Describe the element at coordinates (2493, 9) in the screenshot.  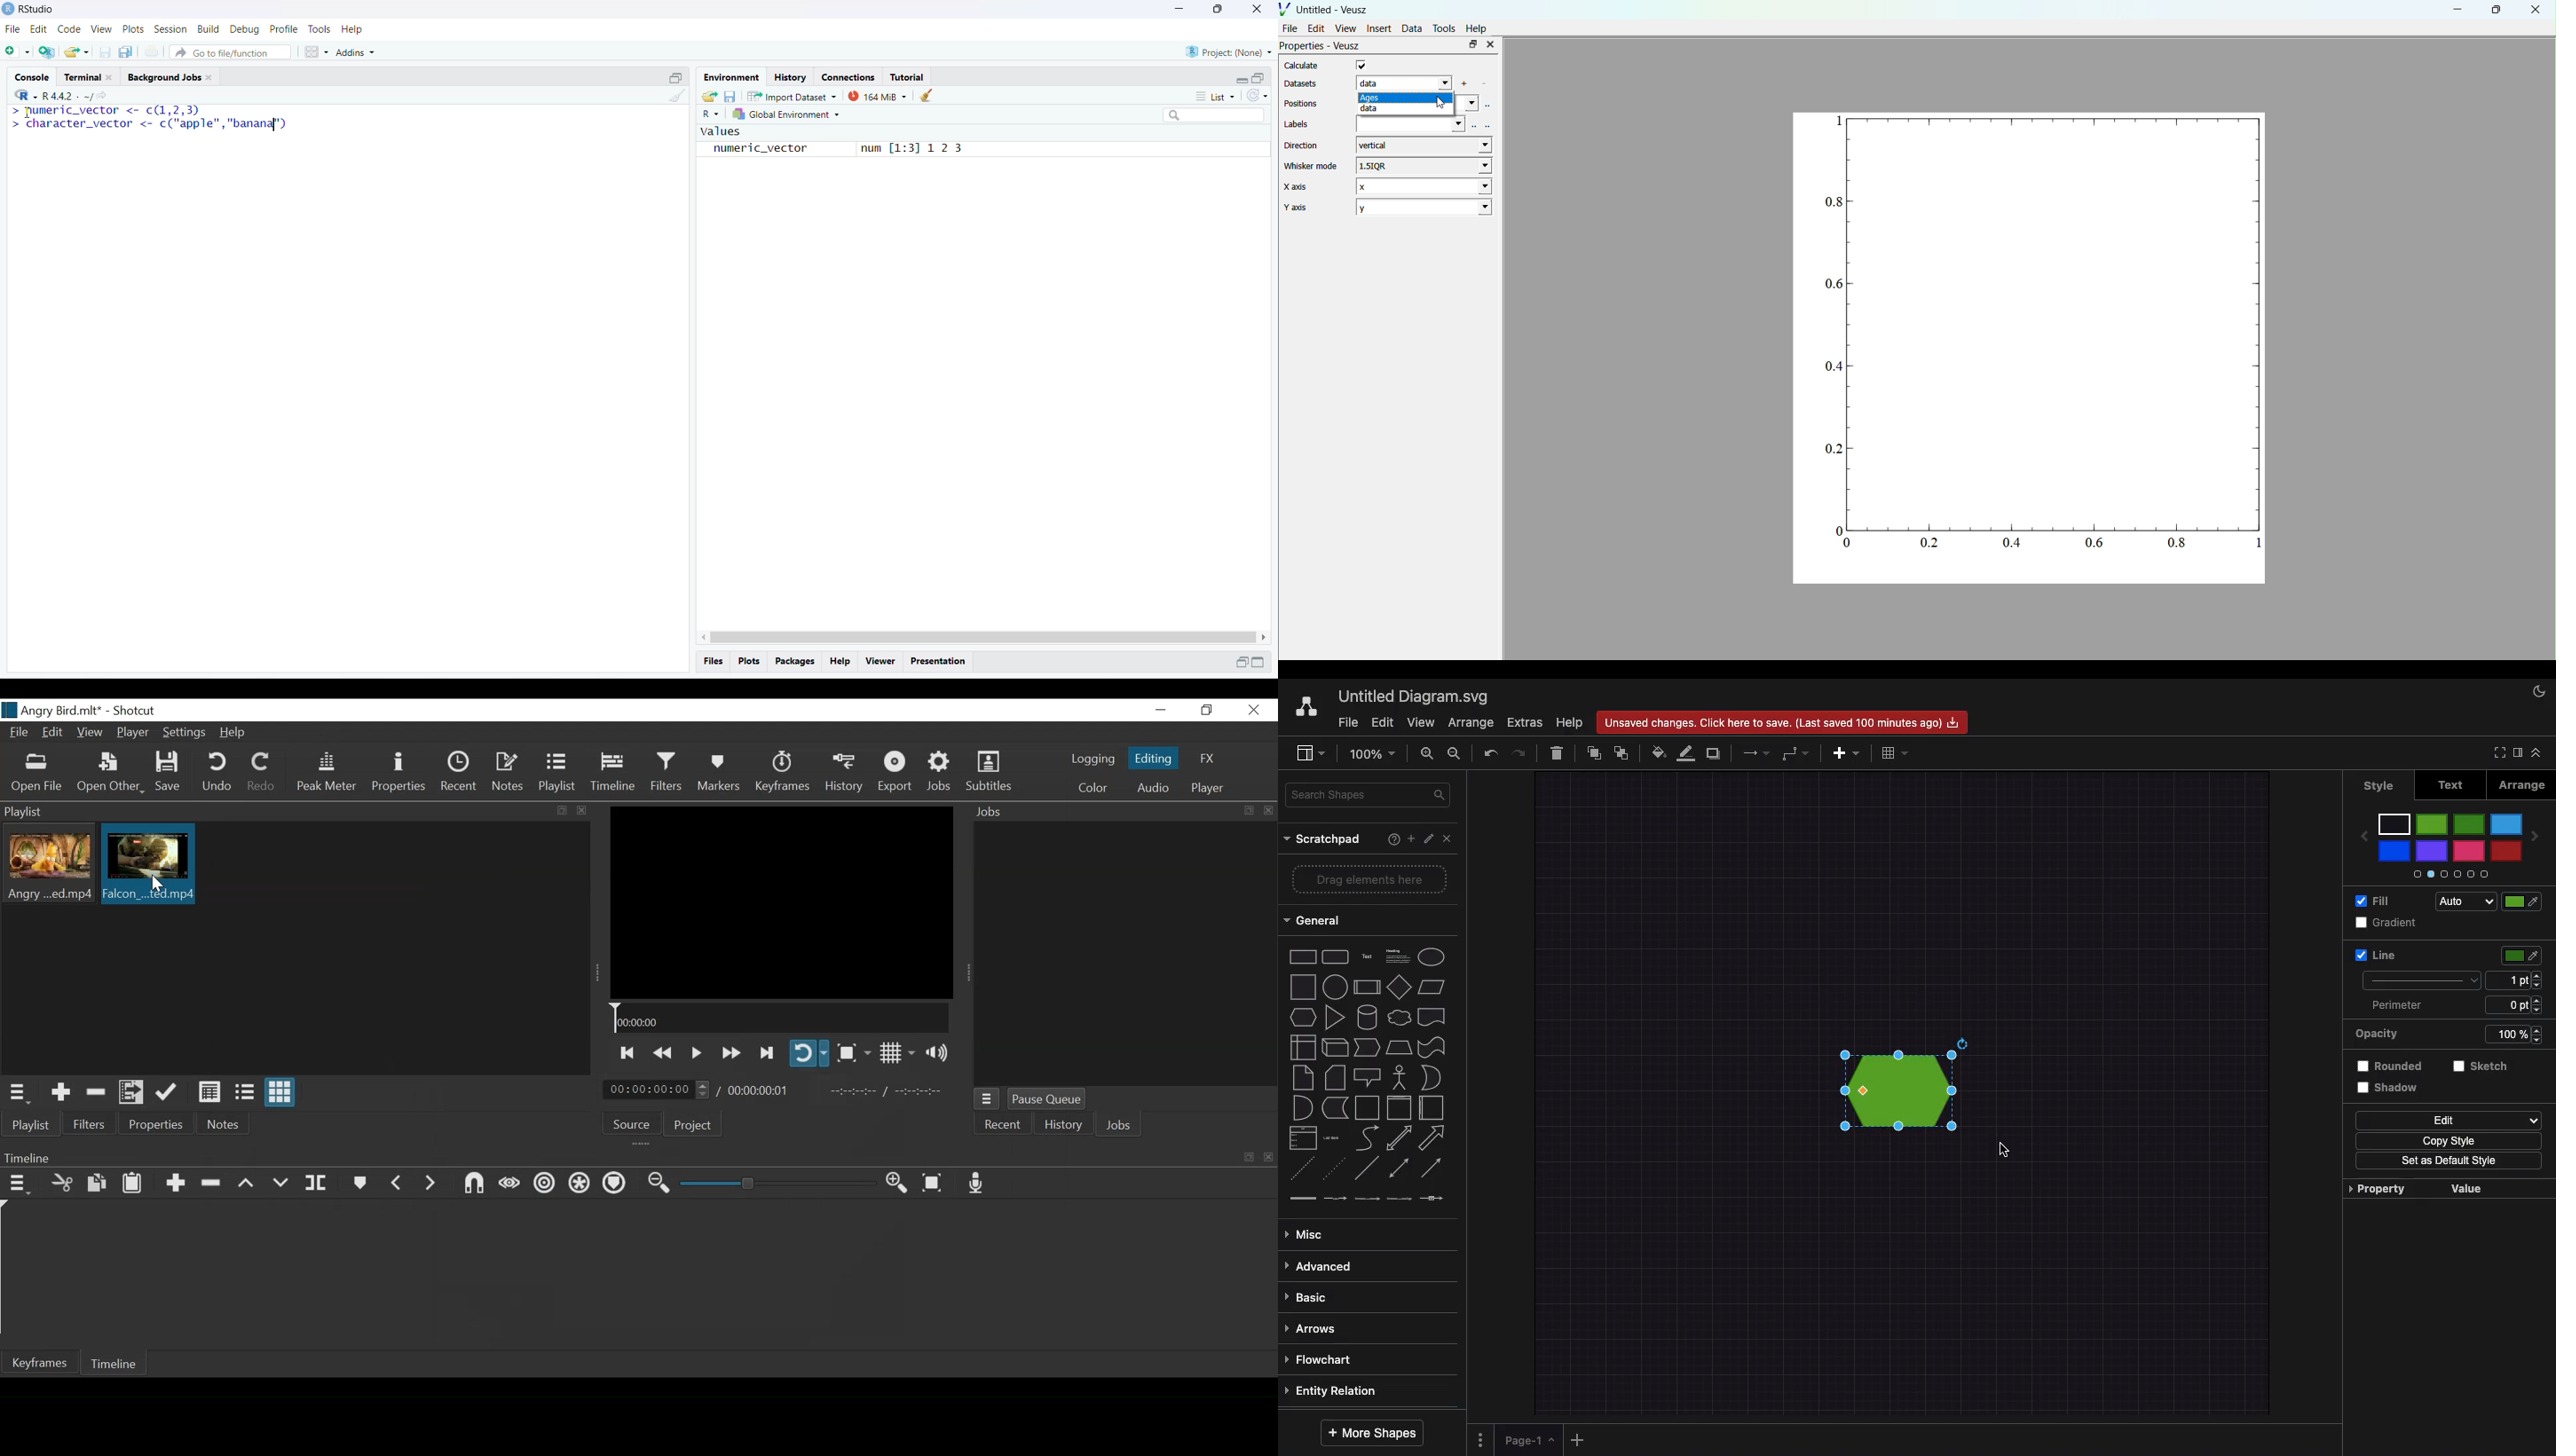
I see `maximise` at that location.